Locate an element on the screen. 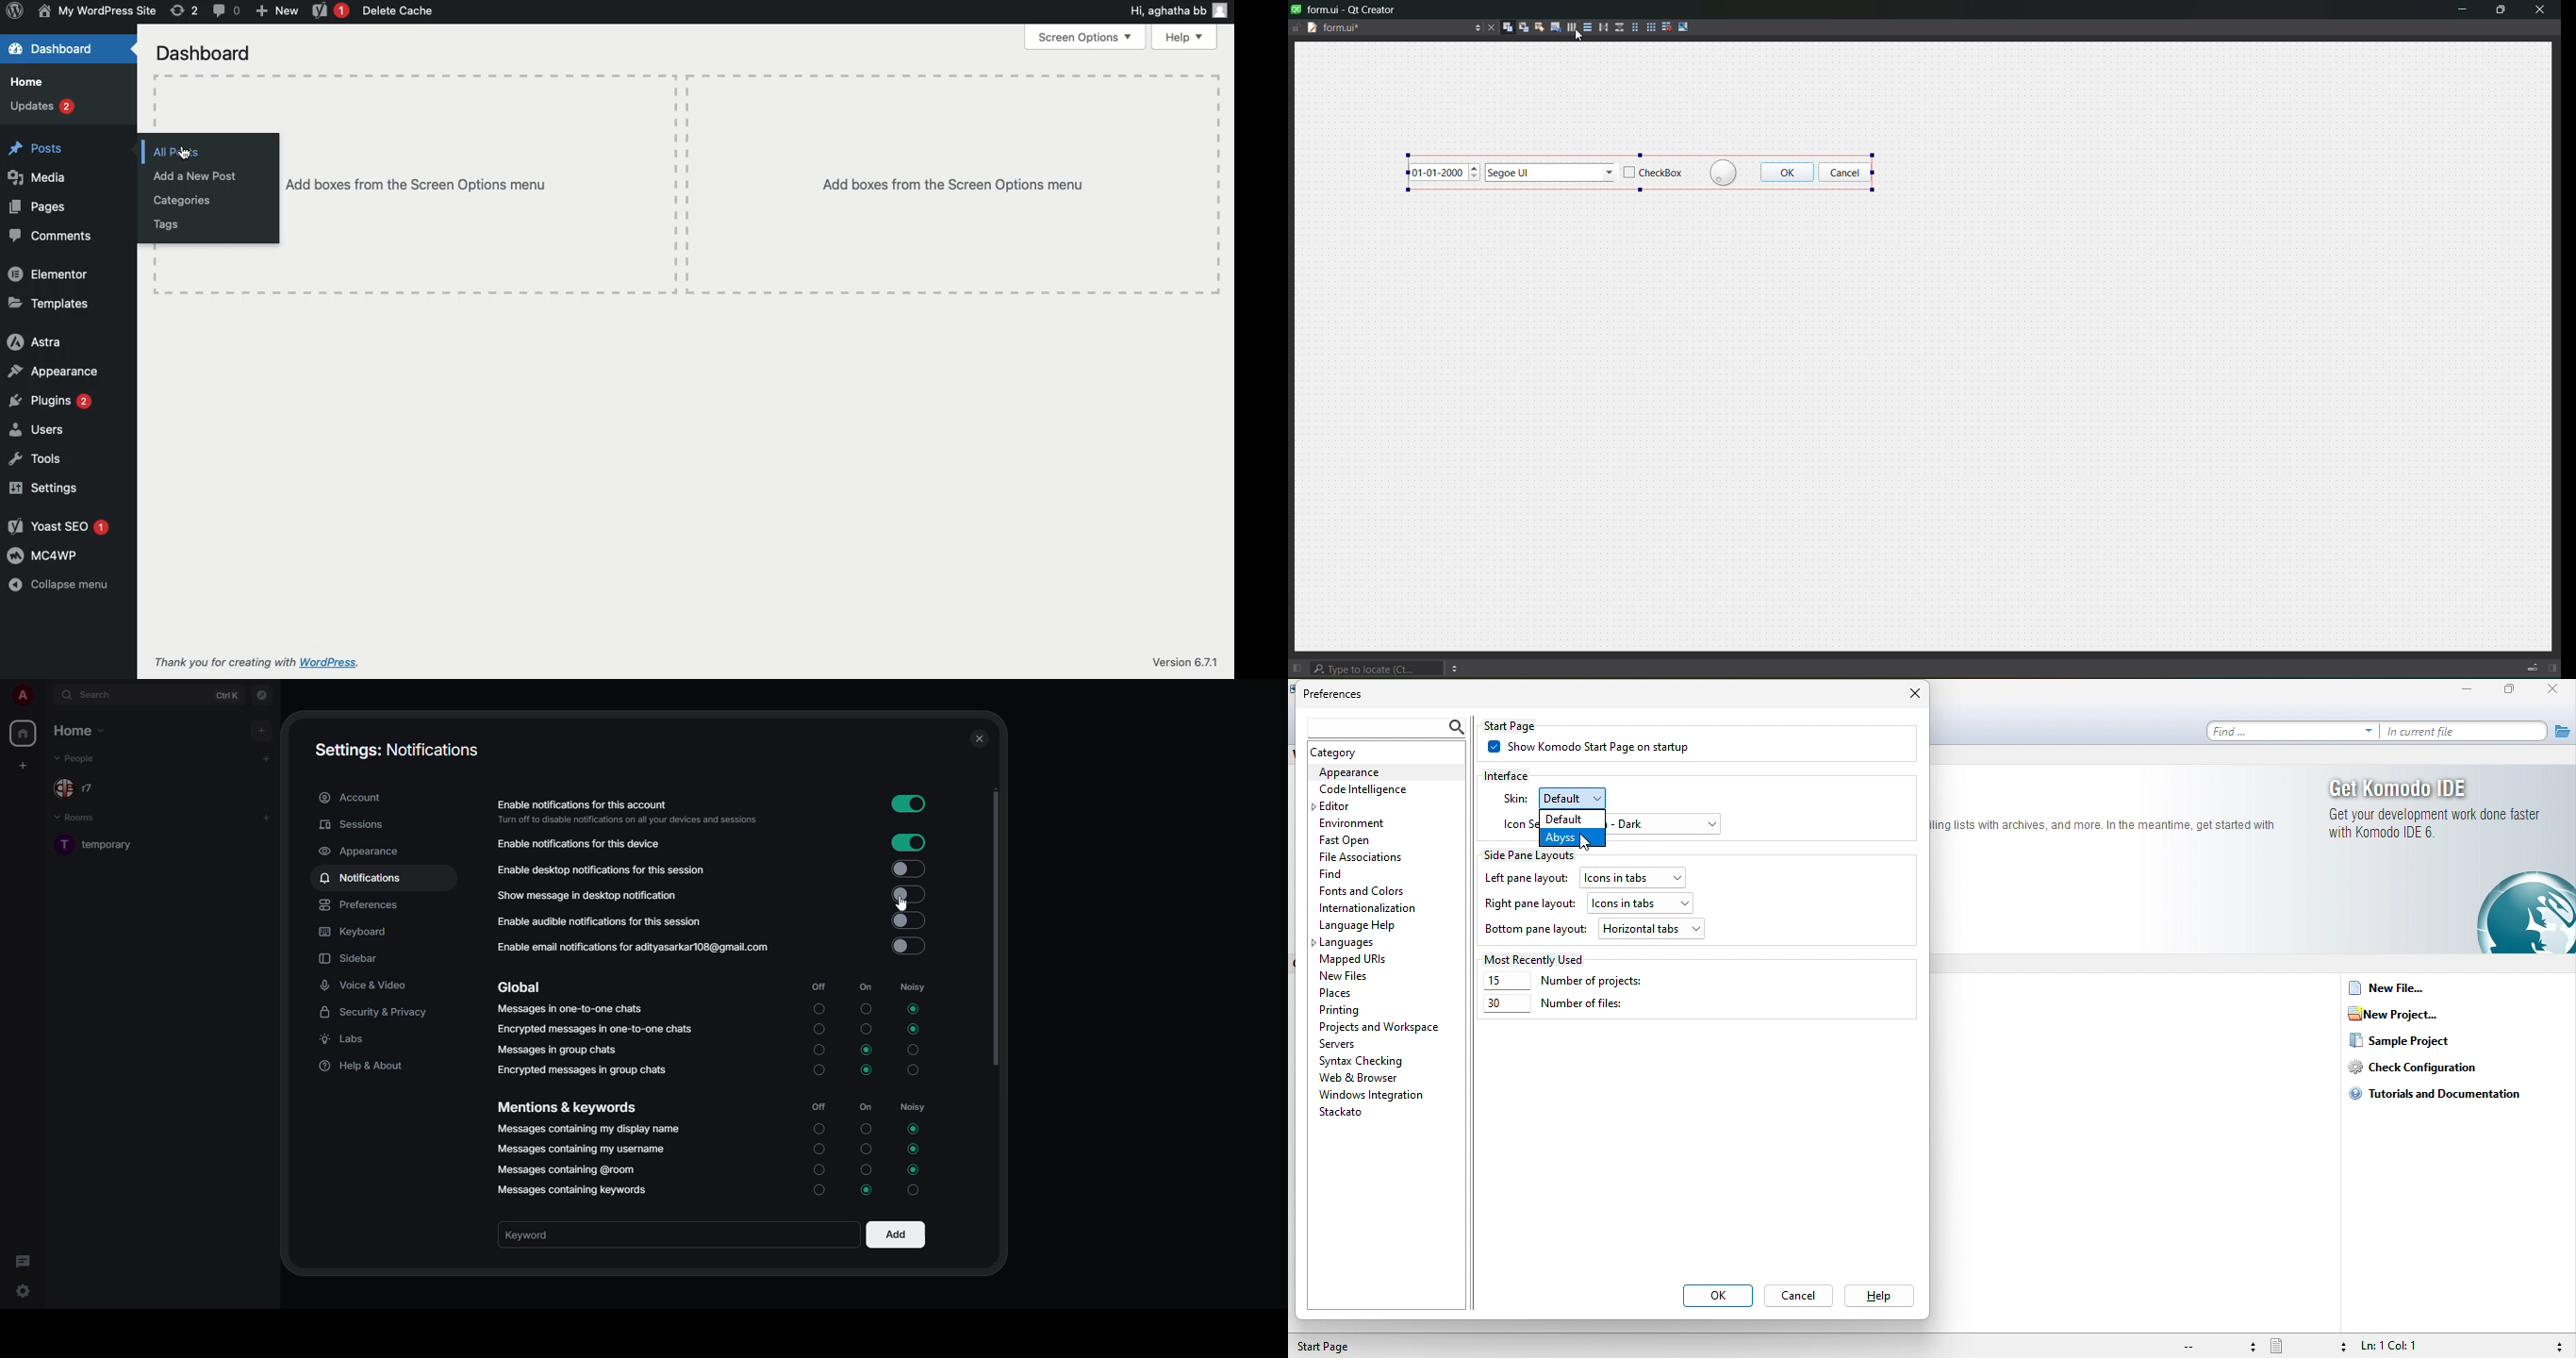  add is located at coordinates (262, 729).